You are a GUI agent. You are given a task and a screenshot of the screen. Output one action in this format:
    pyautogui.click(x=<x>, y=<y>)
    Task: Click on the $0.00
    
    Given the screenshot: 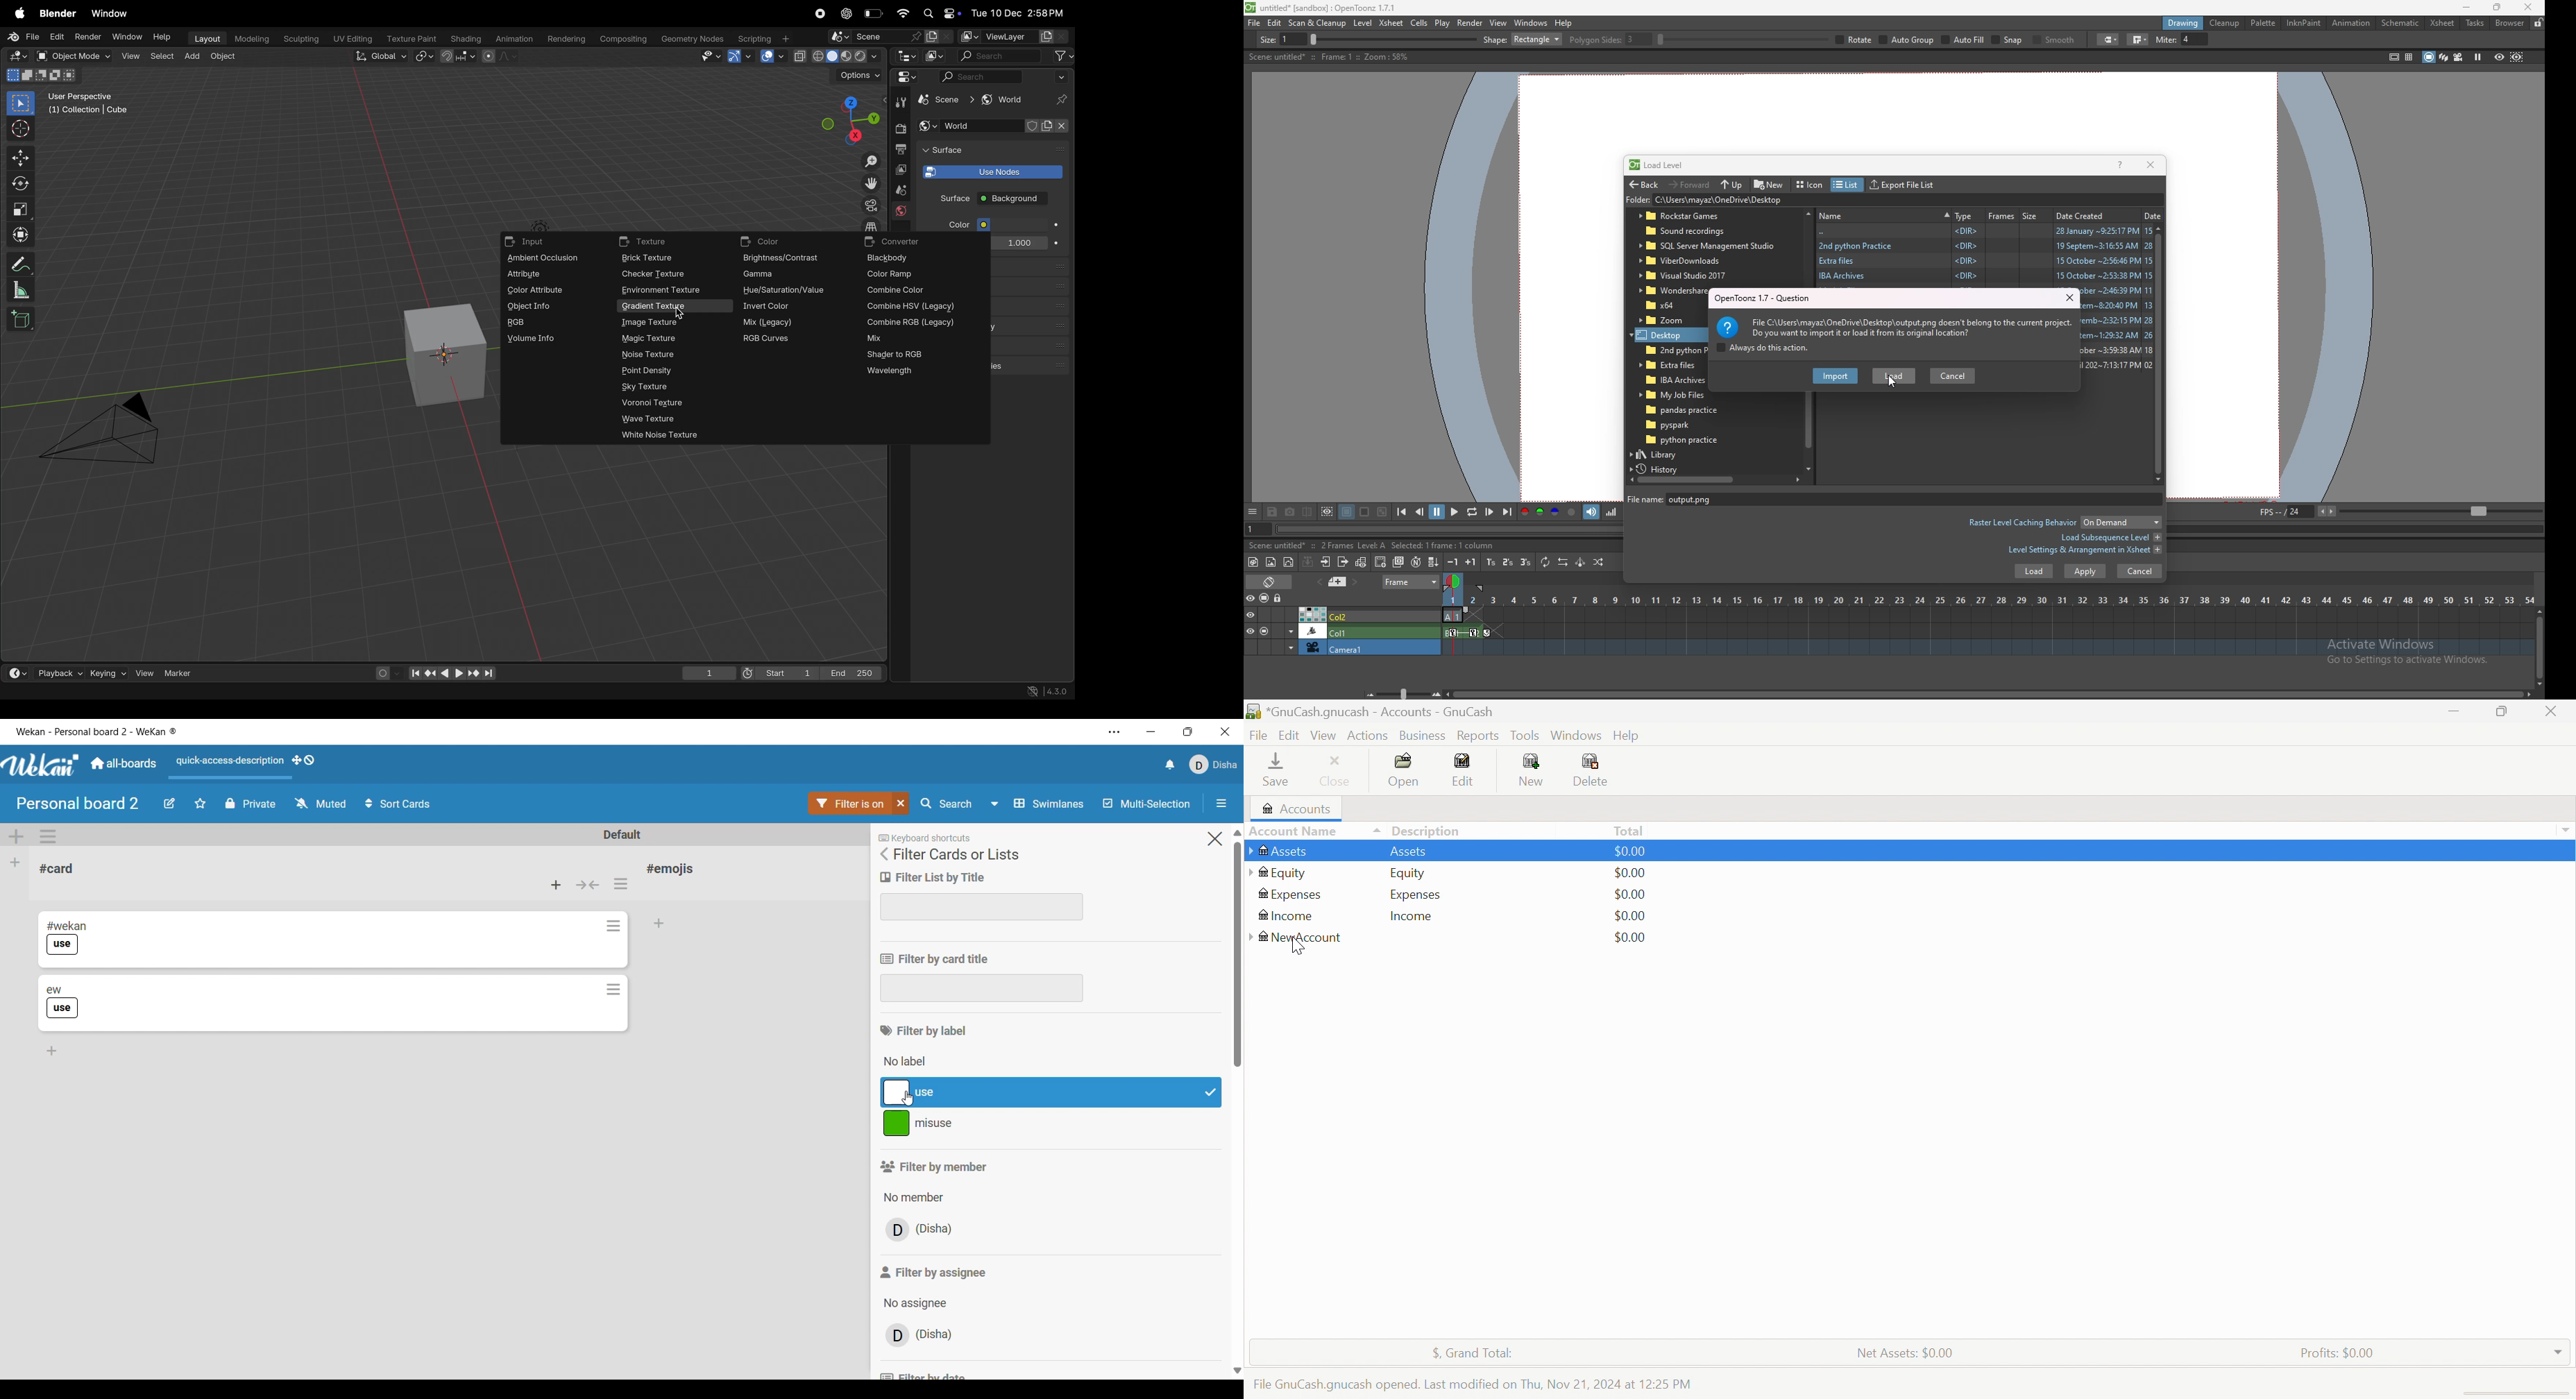 What is the action you would take?
    pyautogui.click(x=1630, y=915)
    